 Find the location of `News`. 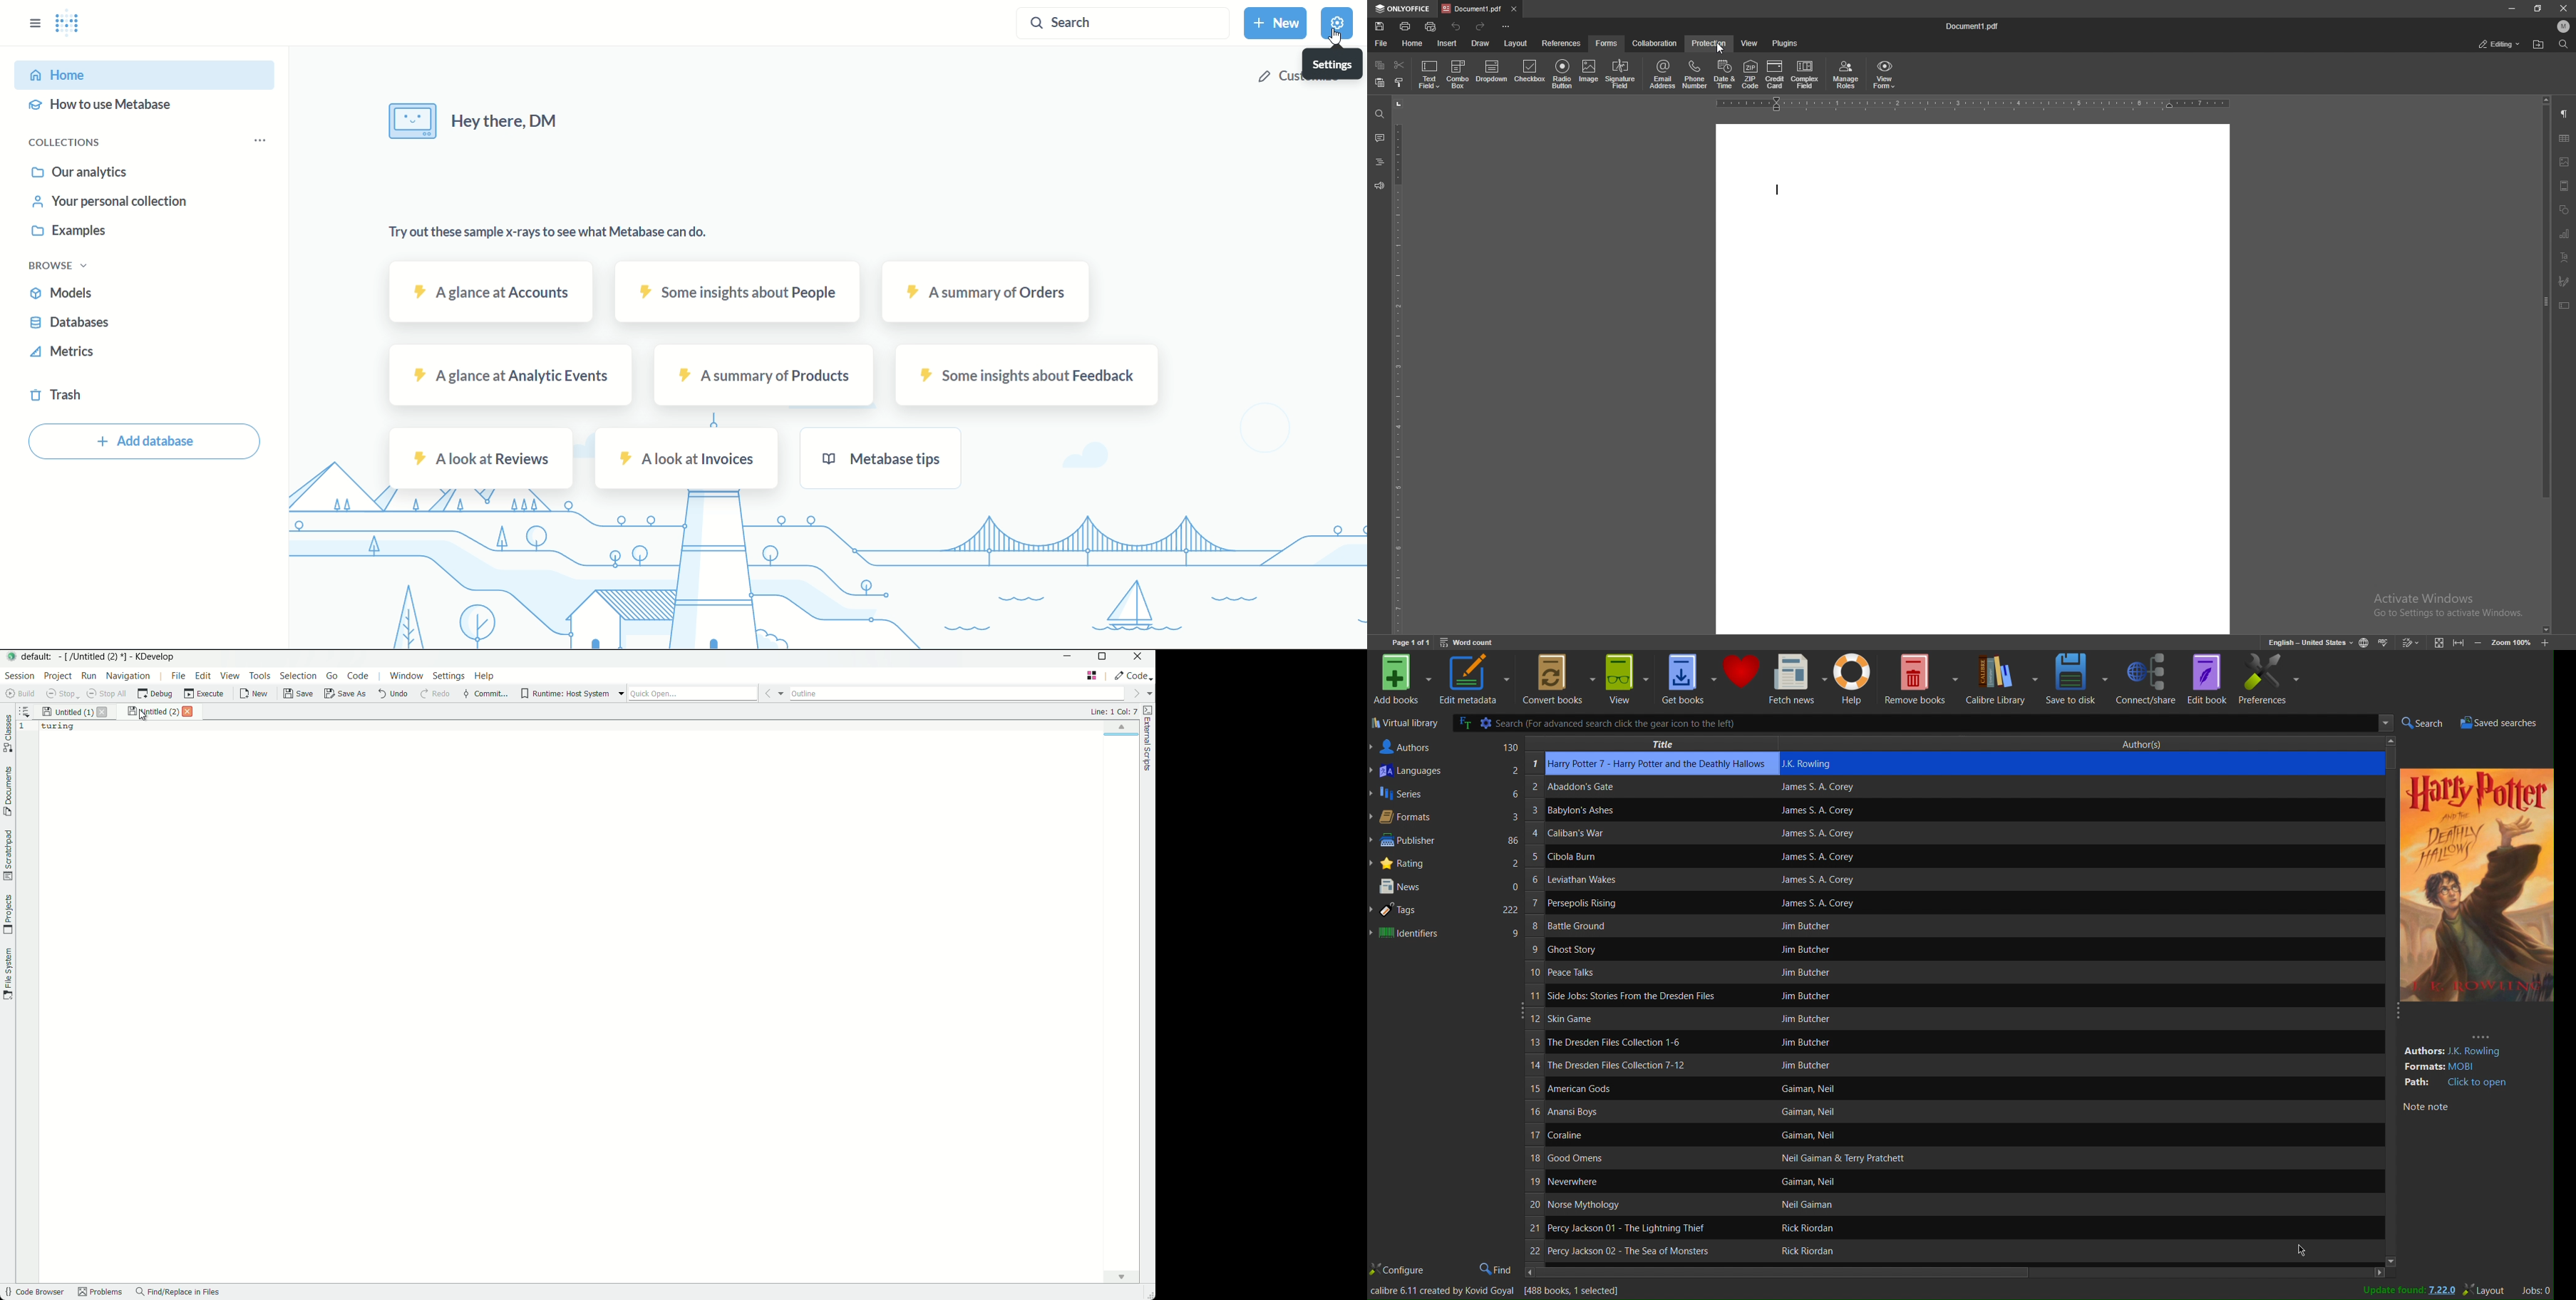

News is located at coordinates (1447, 886).